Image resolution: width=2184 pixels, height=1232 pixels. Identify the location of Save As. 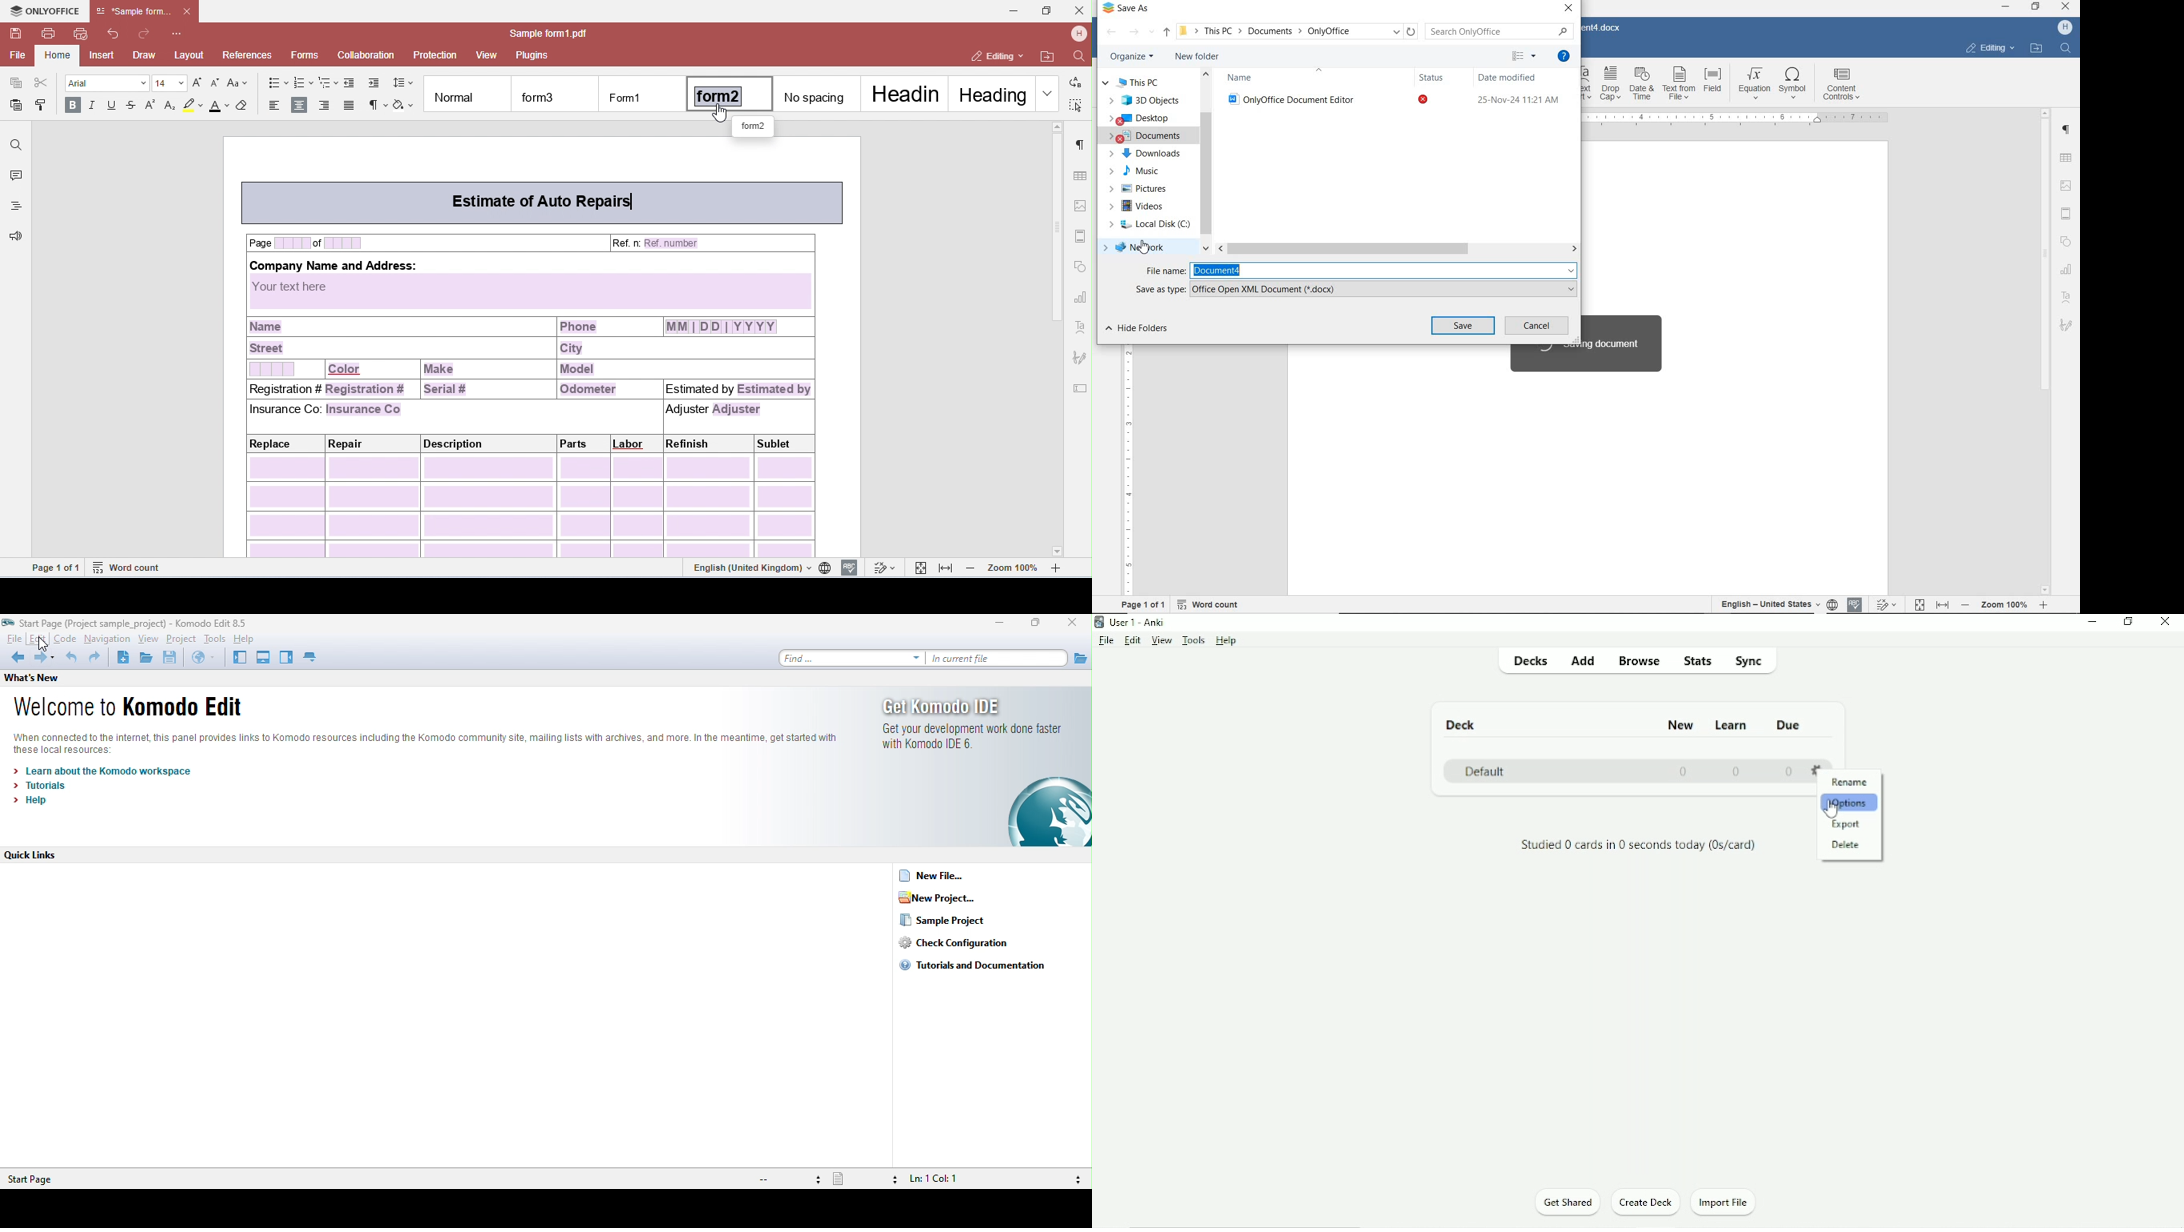
(1127, 8).